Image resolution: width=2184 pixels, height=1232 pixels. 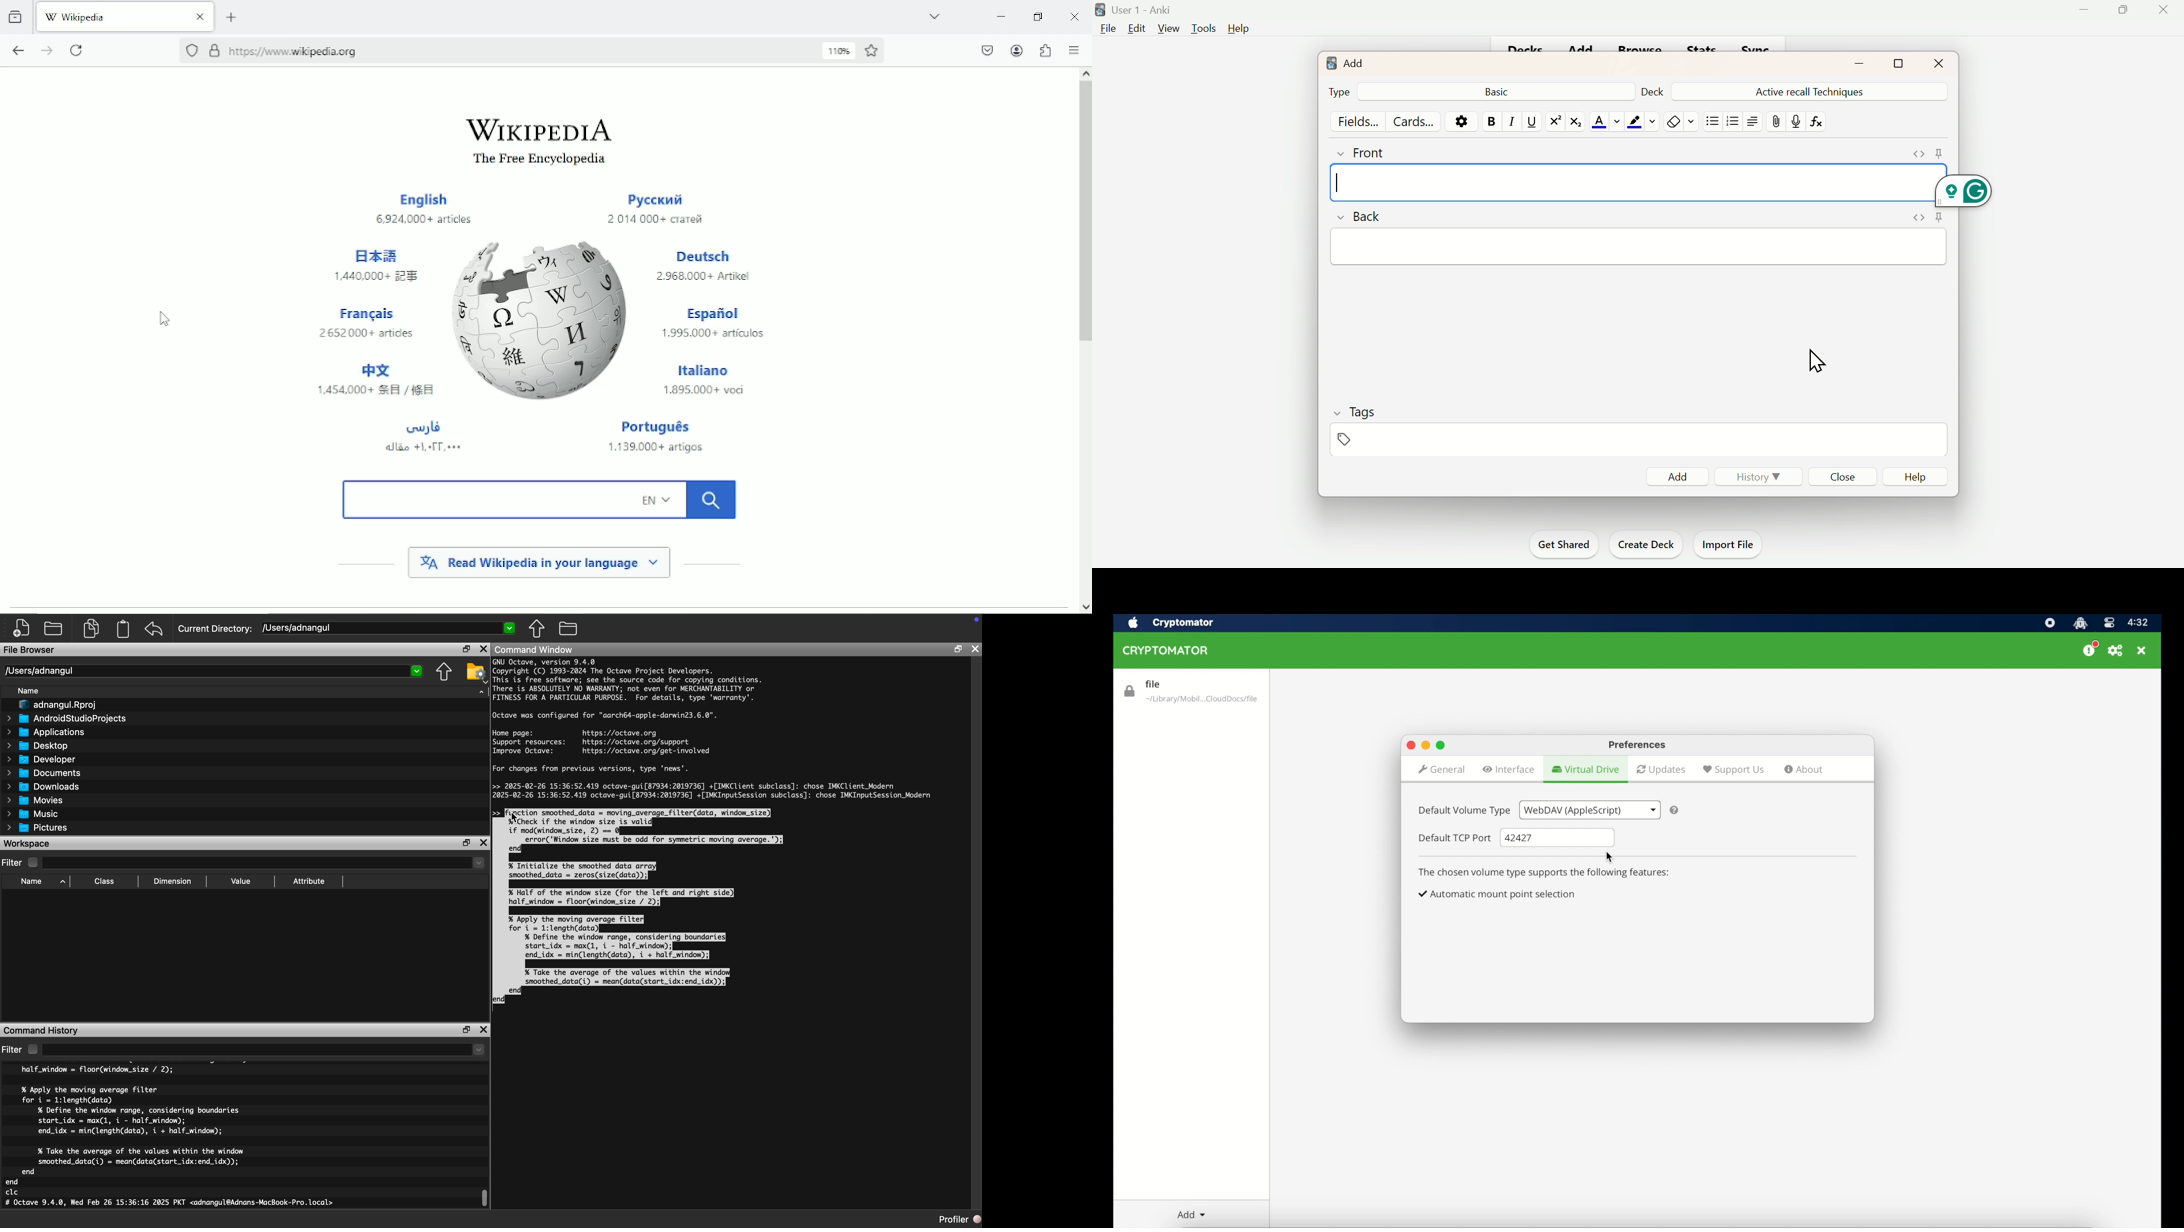 What do you see at coordinates (2084, 11) in the screenshot?
I see `Minimise` at bounding box center [2084, 11].